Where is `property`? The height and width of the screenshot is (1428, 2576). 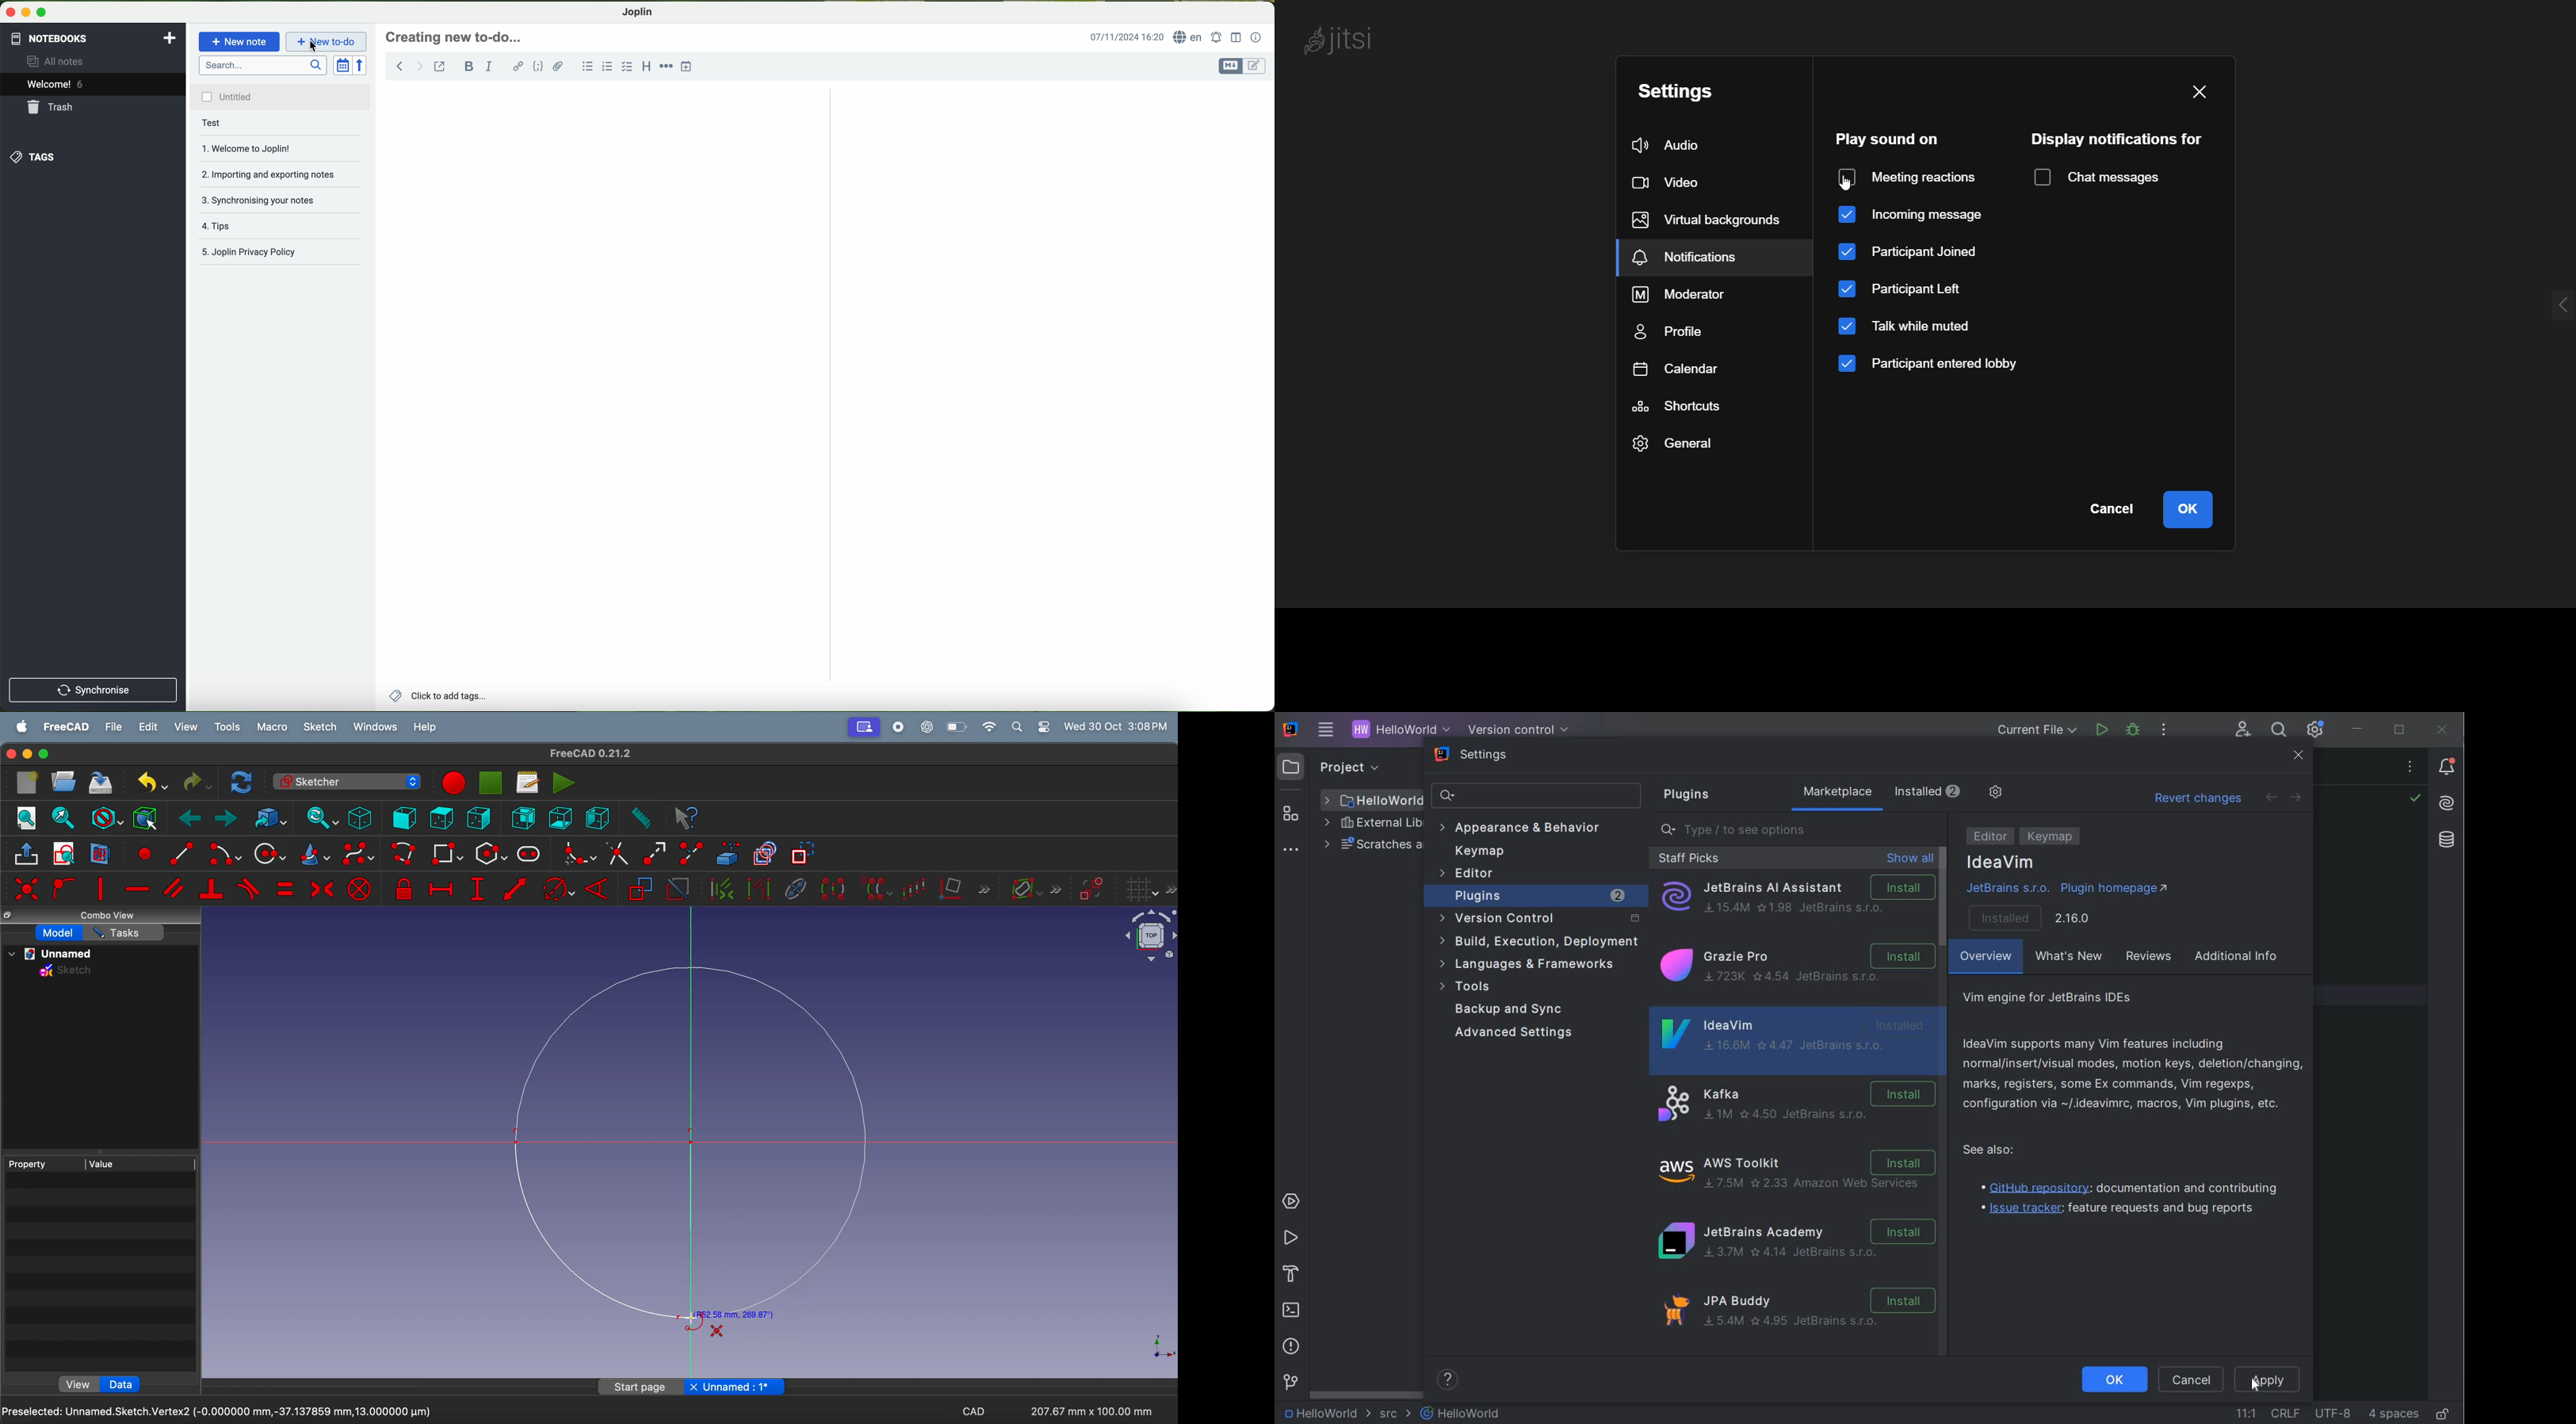
property is located at coordinates (44, 1163).